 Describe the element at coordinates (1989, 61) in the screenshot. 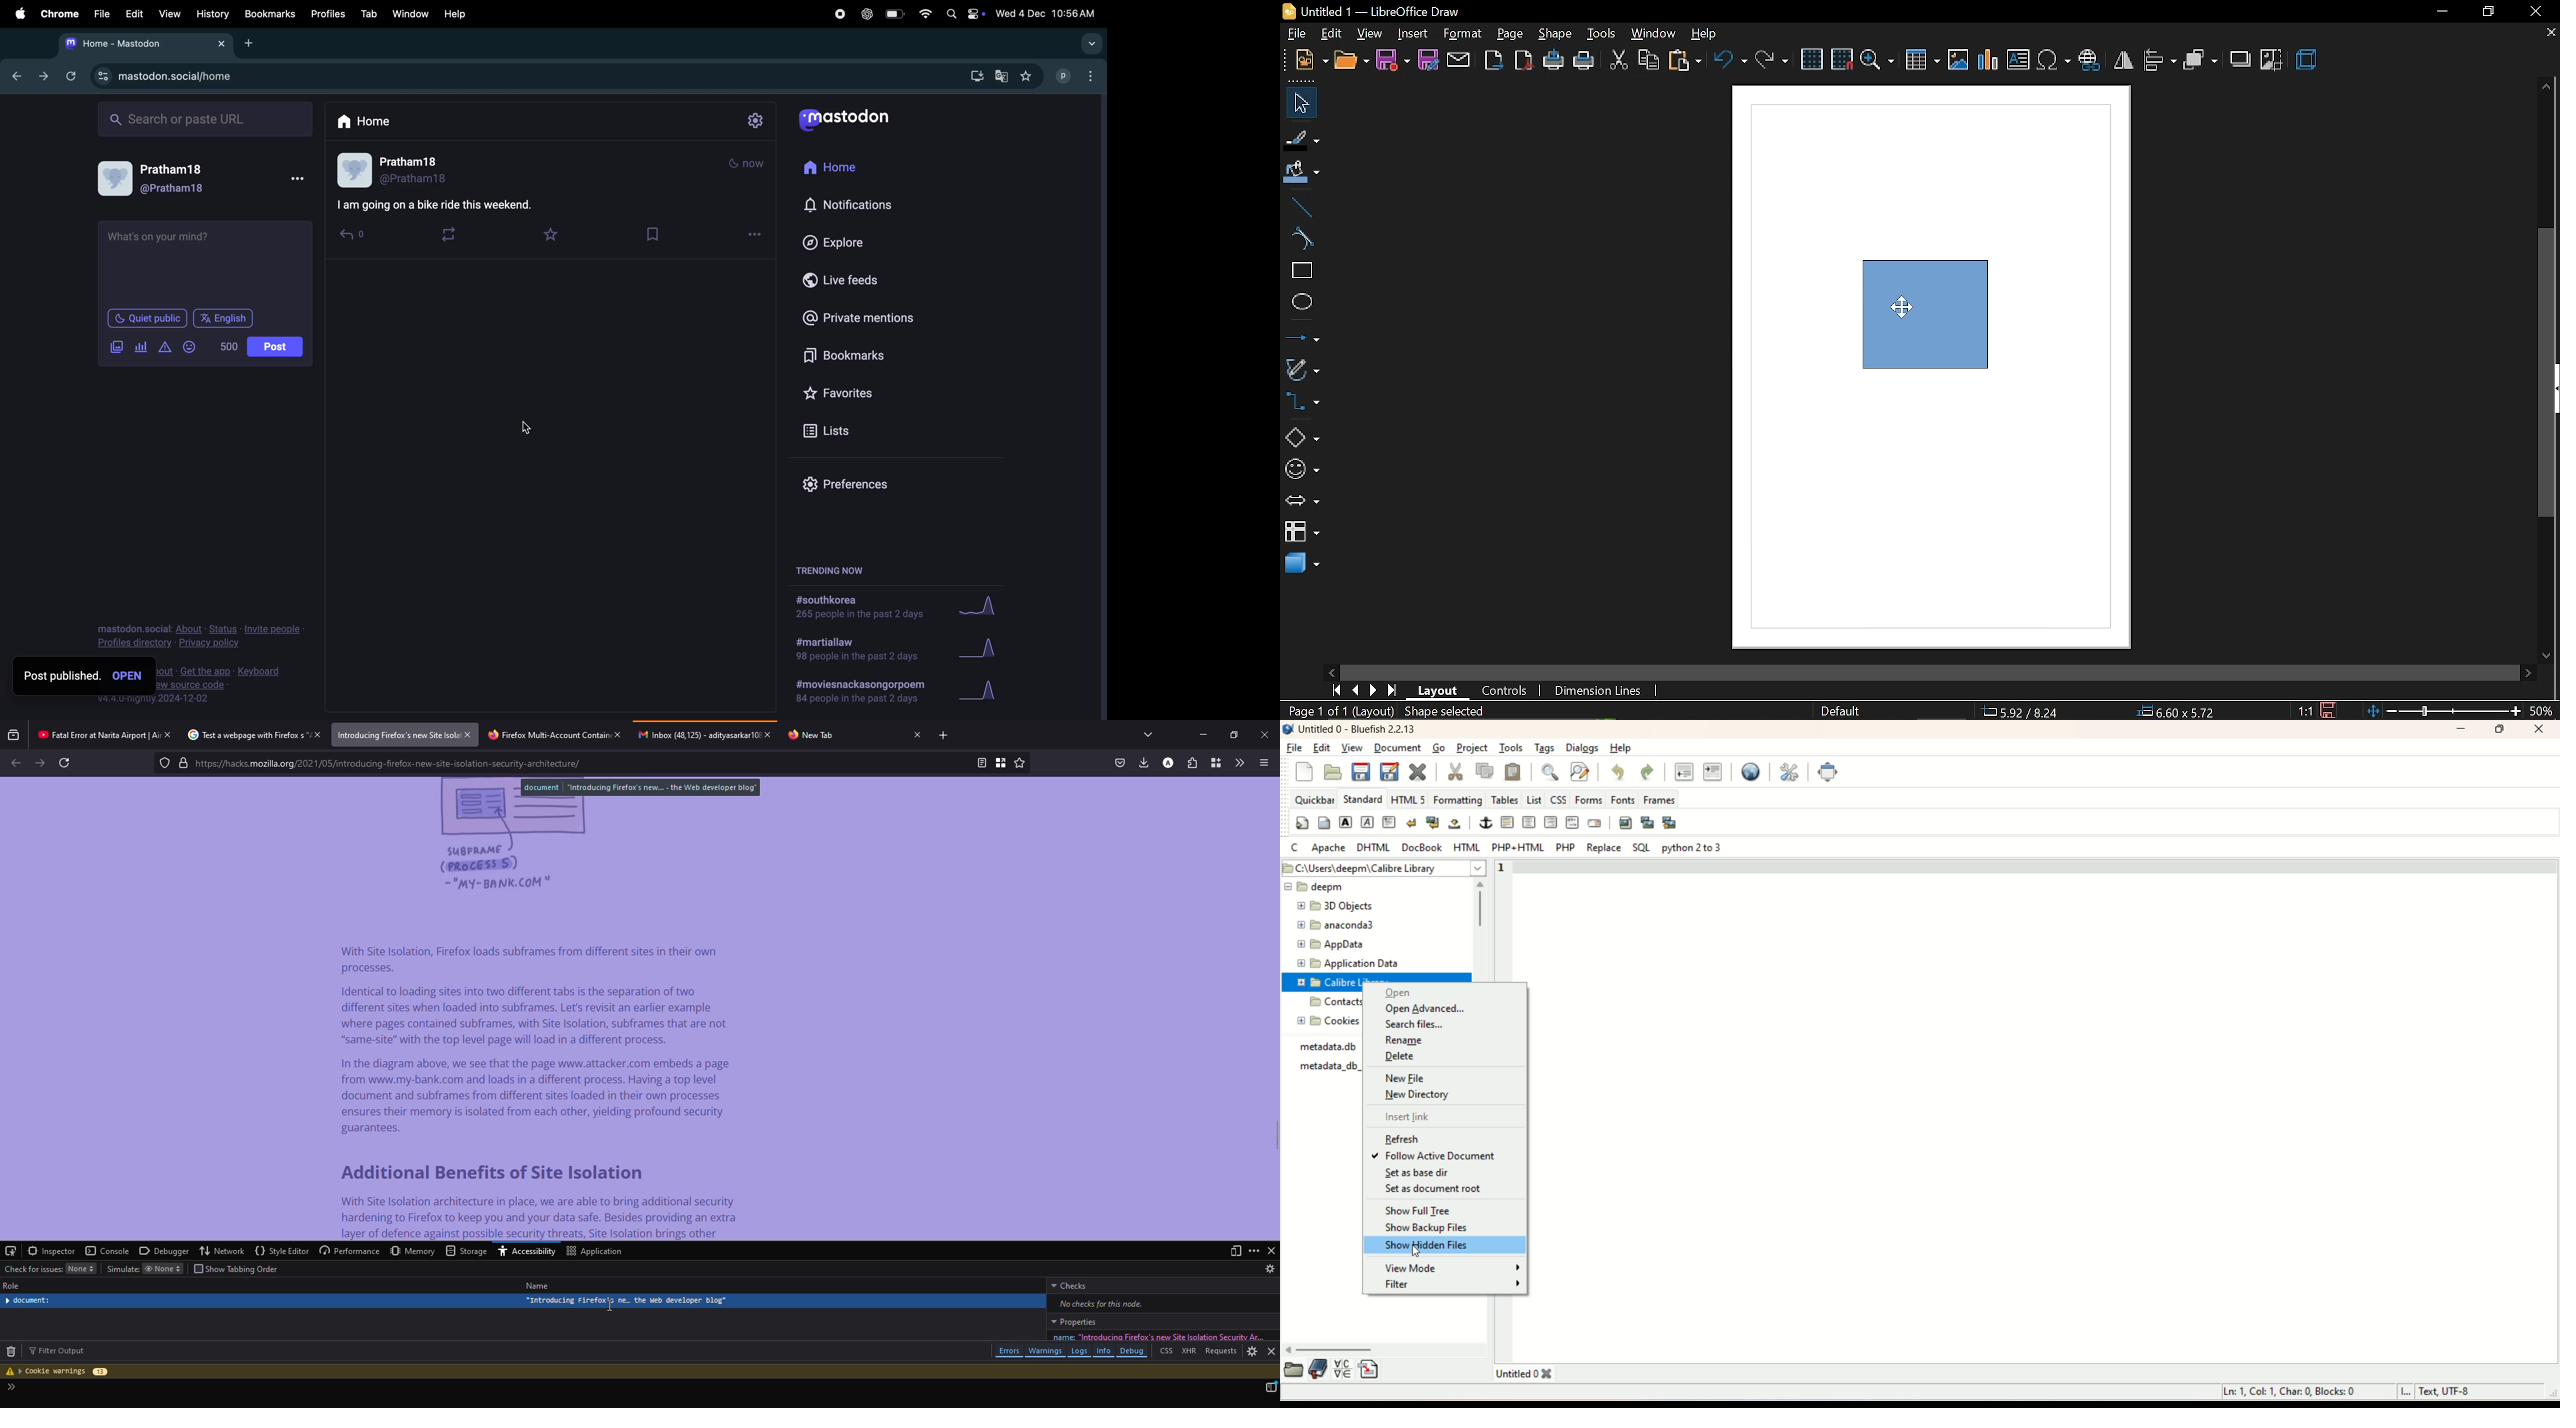

I see `Insert chart` at that location.